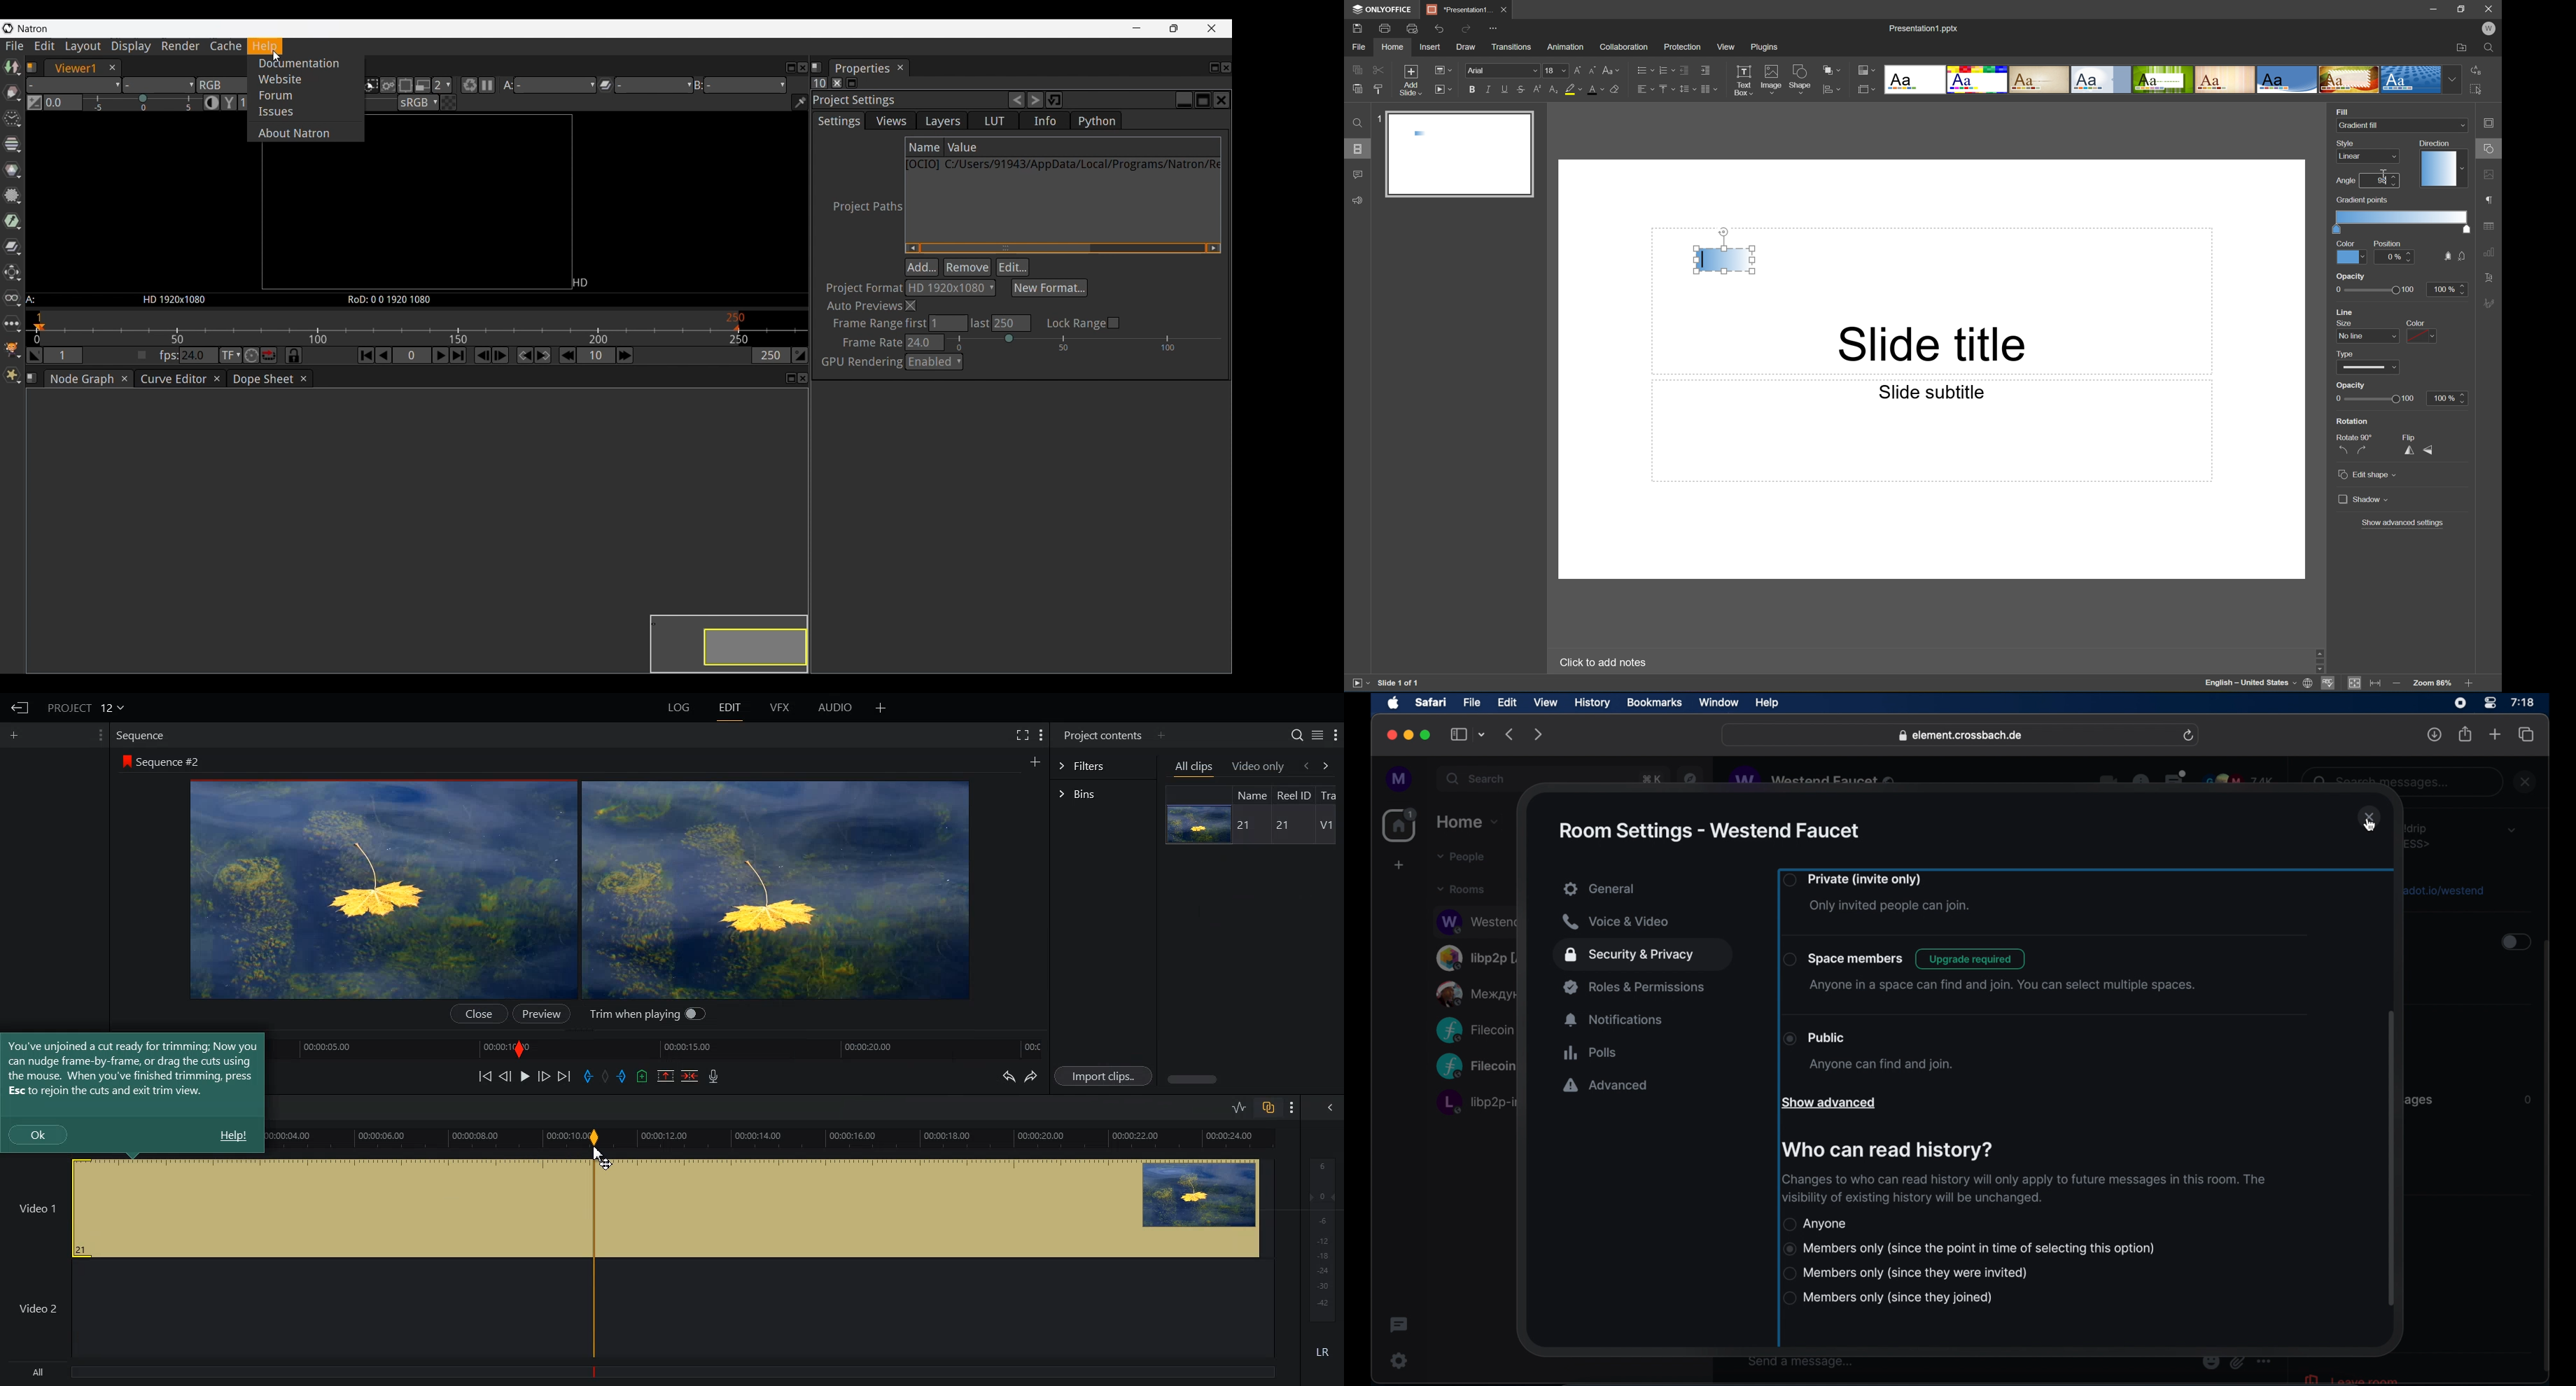 The width and height of the screenshot is (2576, 1400). Describe the element at coordinates (1556, 70) in the screenshot. I see `18` at that location.